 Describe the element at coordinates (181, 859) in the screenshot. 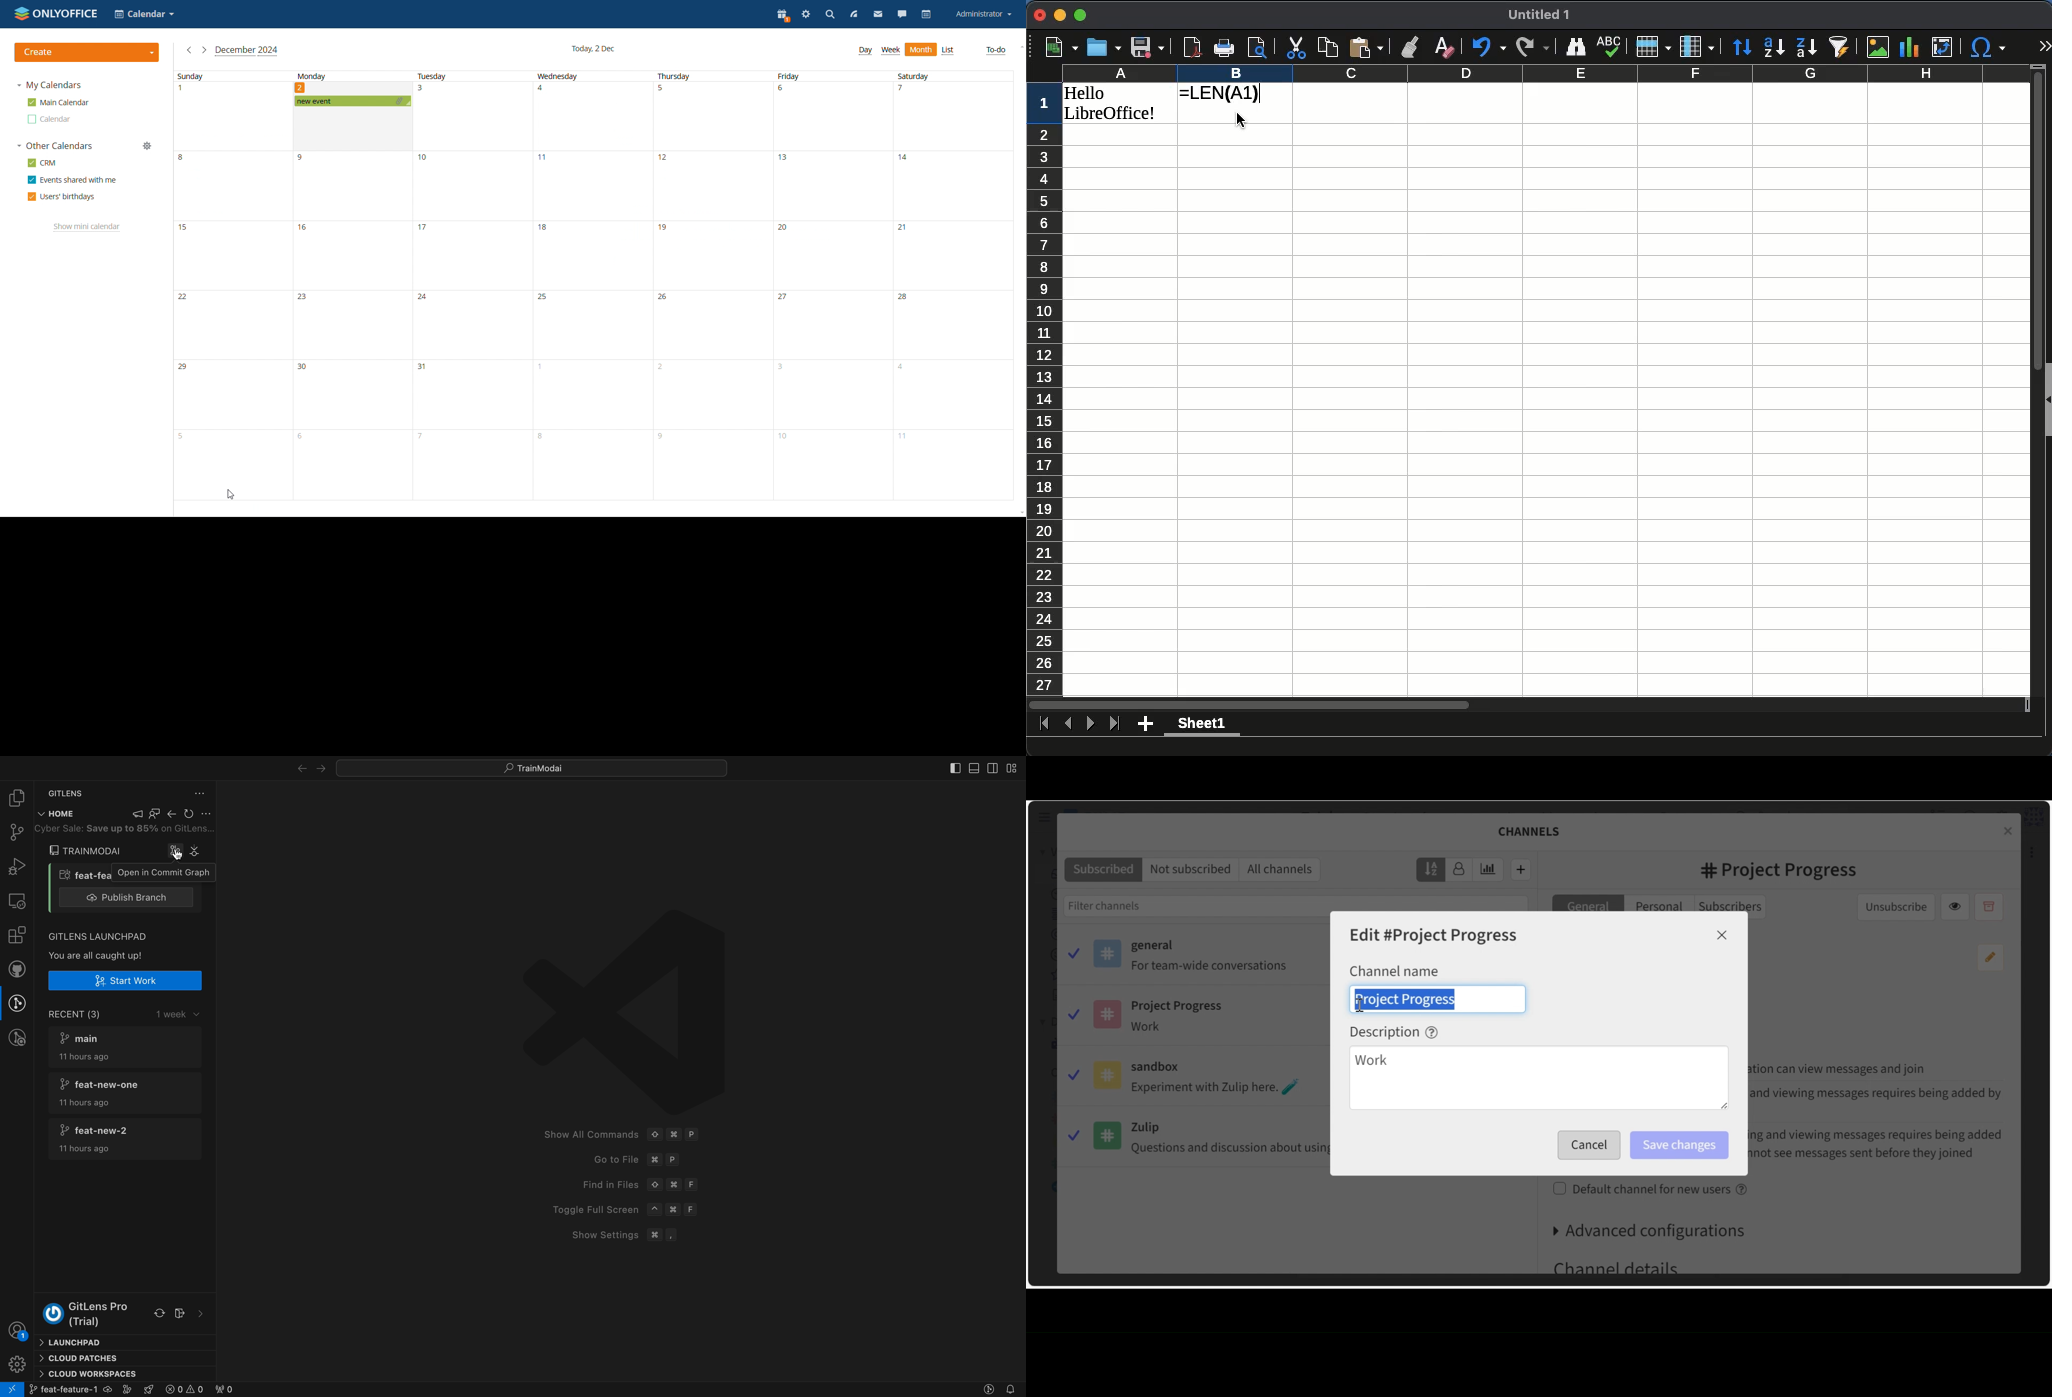

I see `Cursor` at that location.